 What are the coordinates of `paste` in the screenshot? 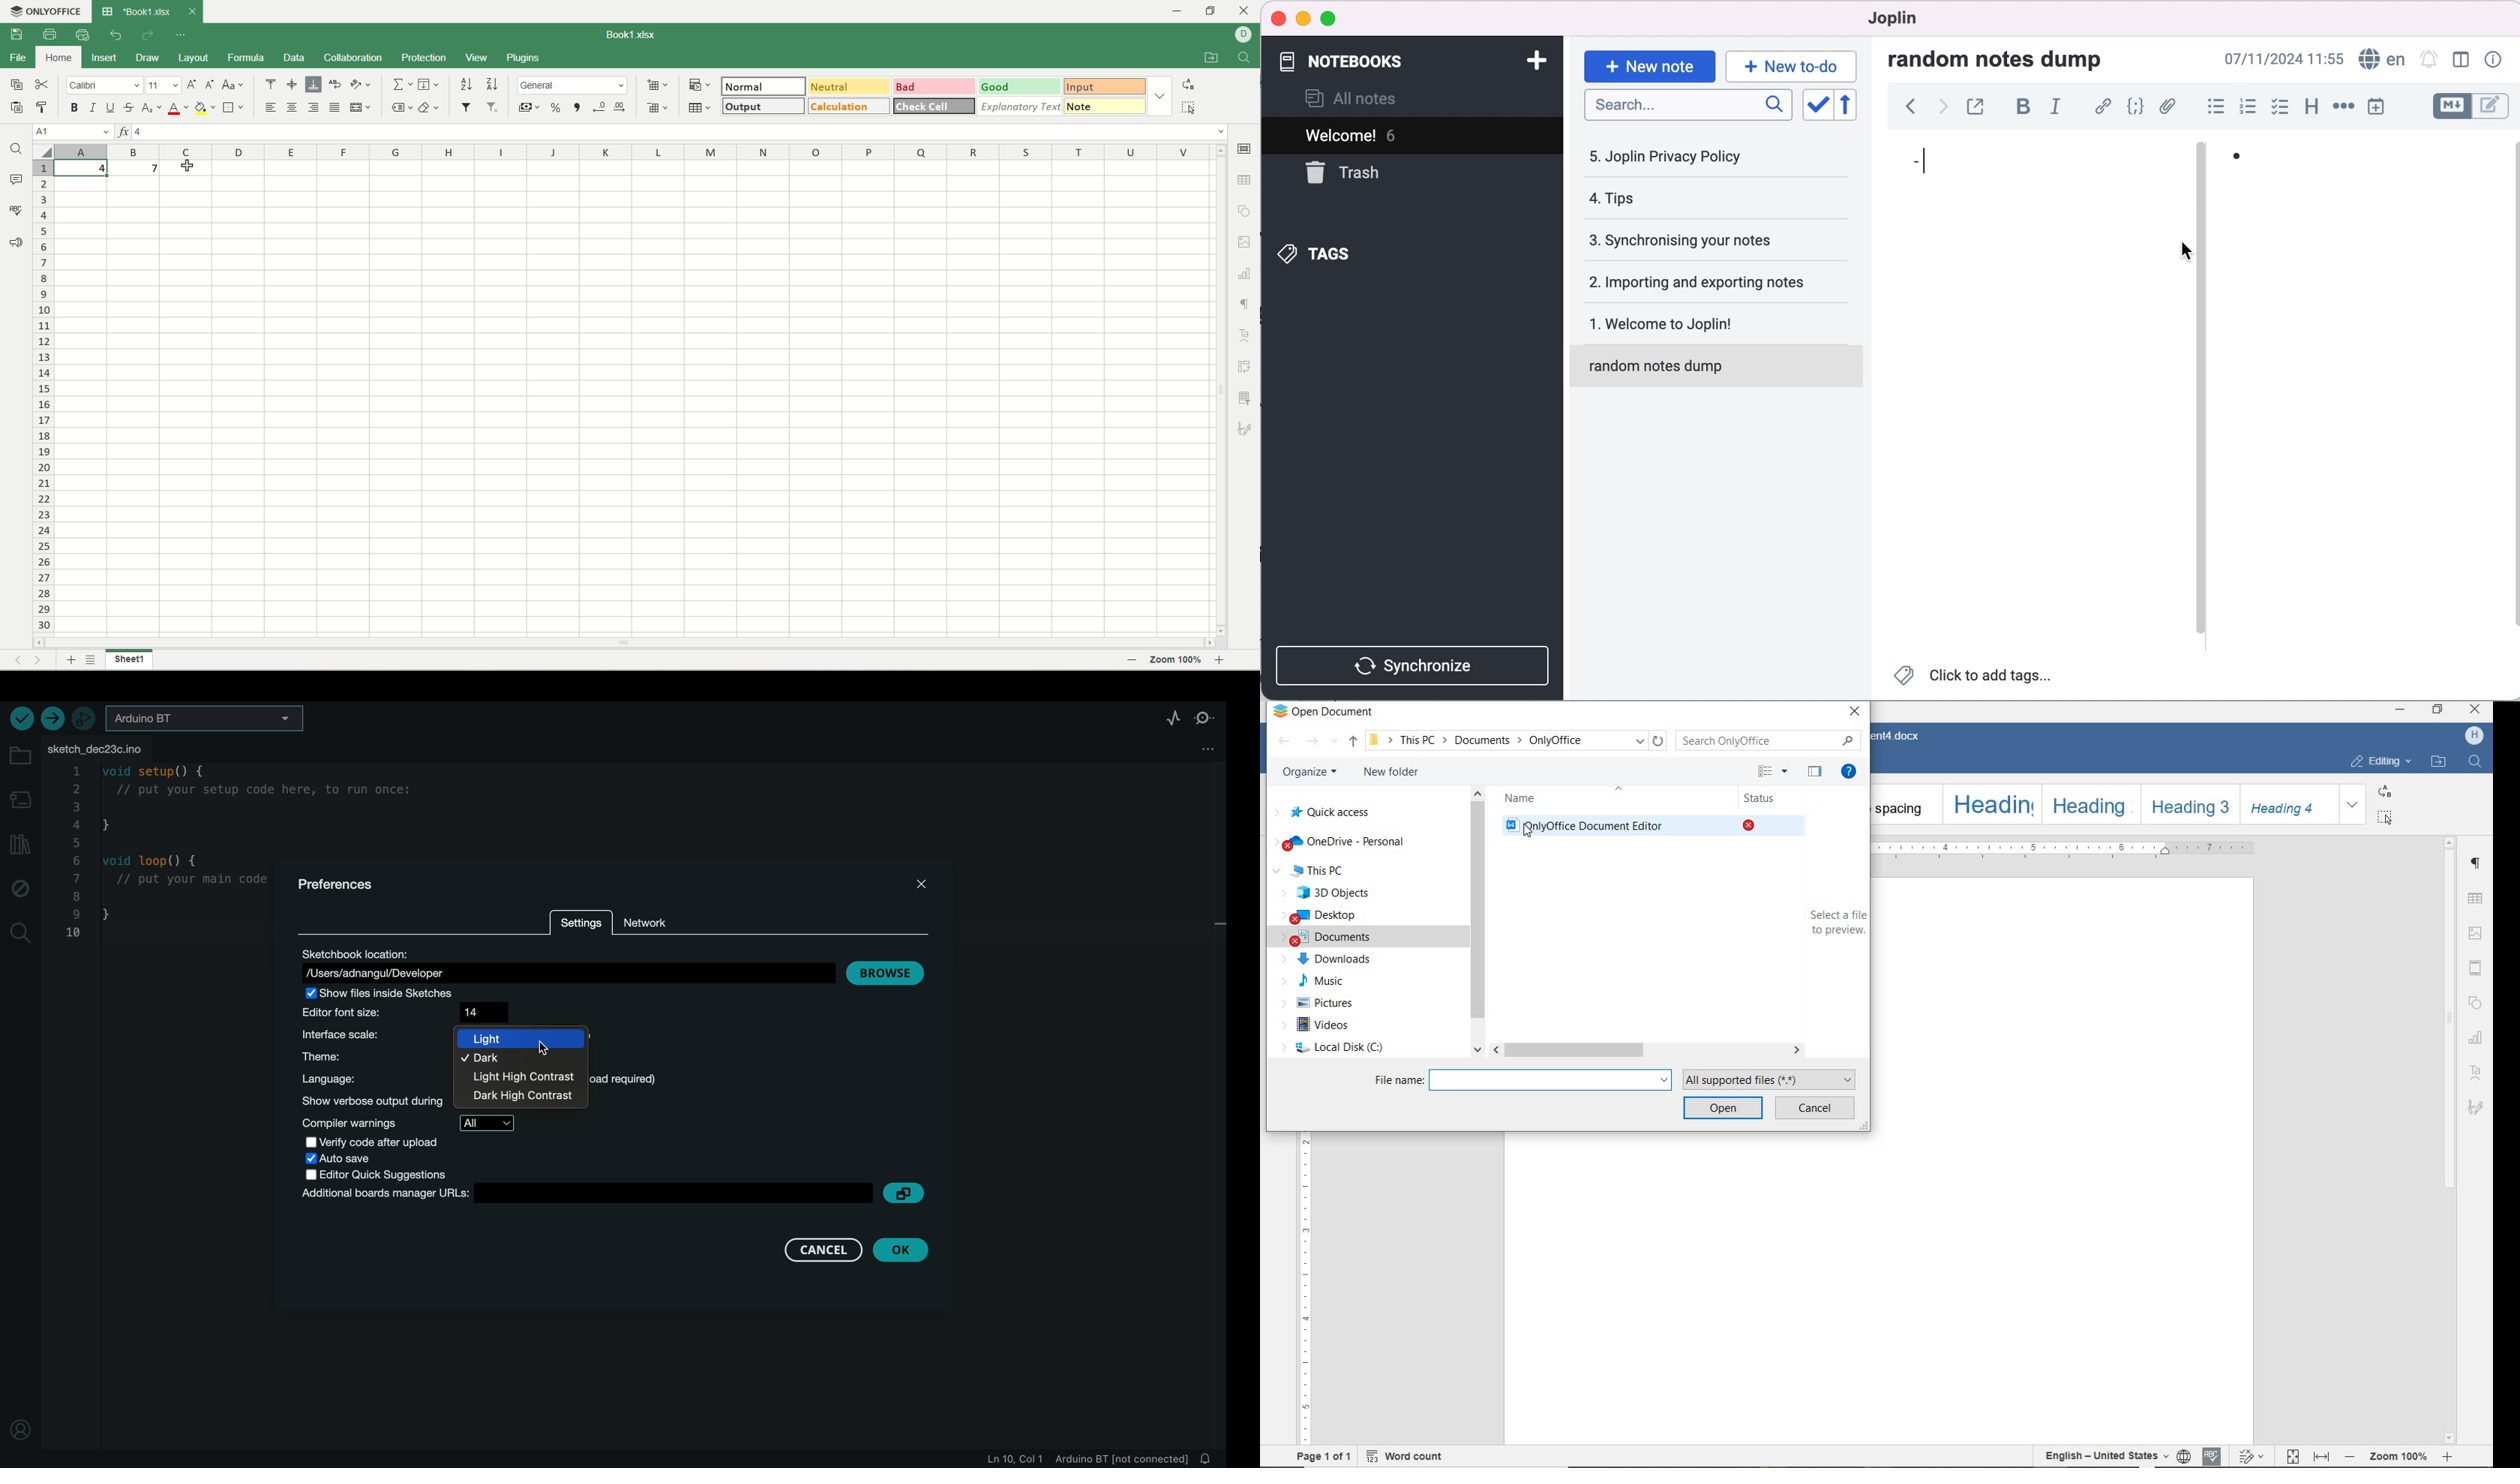 It's located at (18, 109).